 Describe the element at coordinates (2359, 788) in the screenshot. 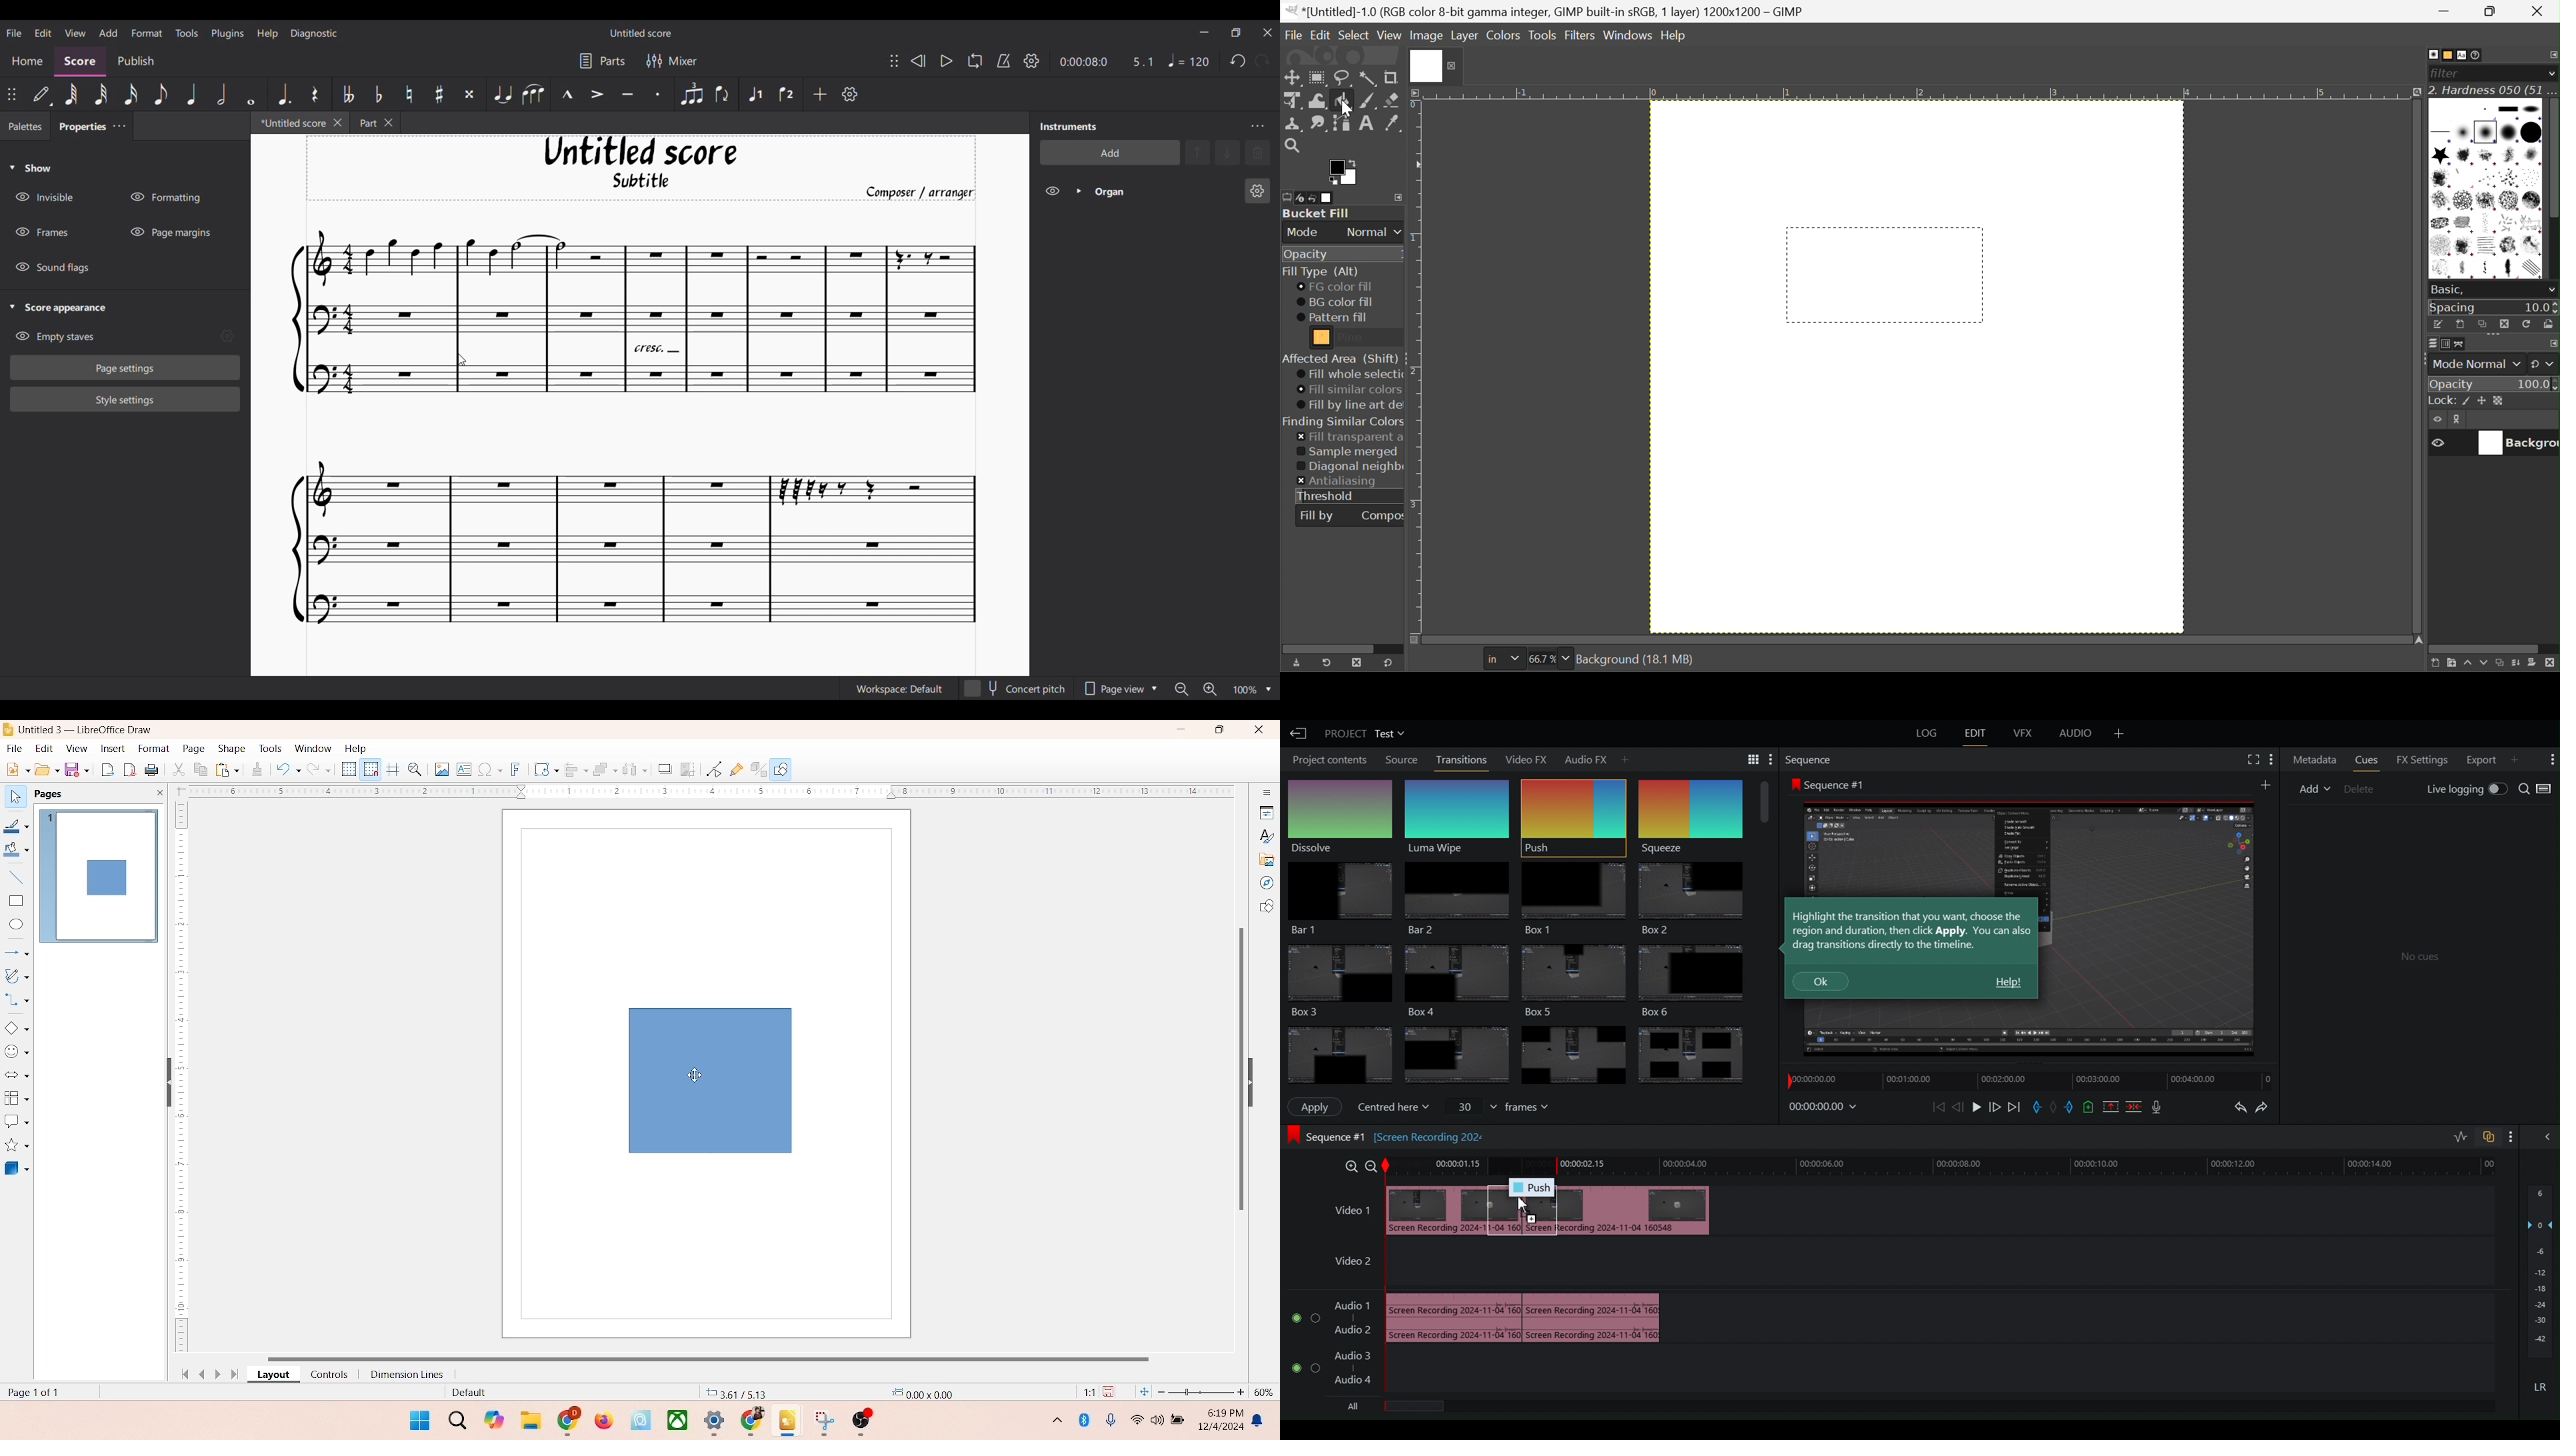

I see `Delete` at that location.